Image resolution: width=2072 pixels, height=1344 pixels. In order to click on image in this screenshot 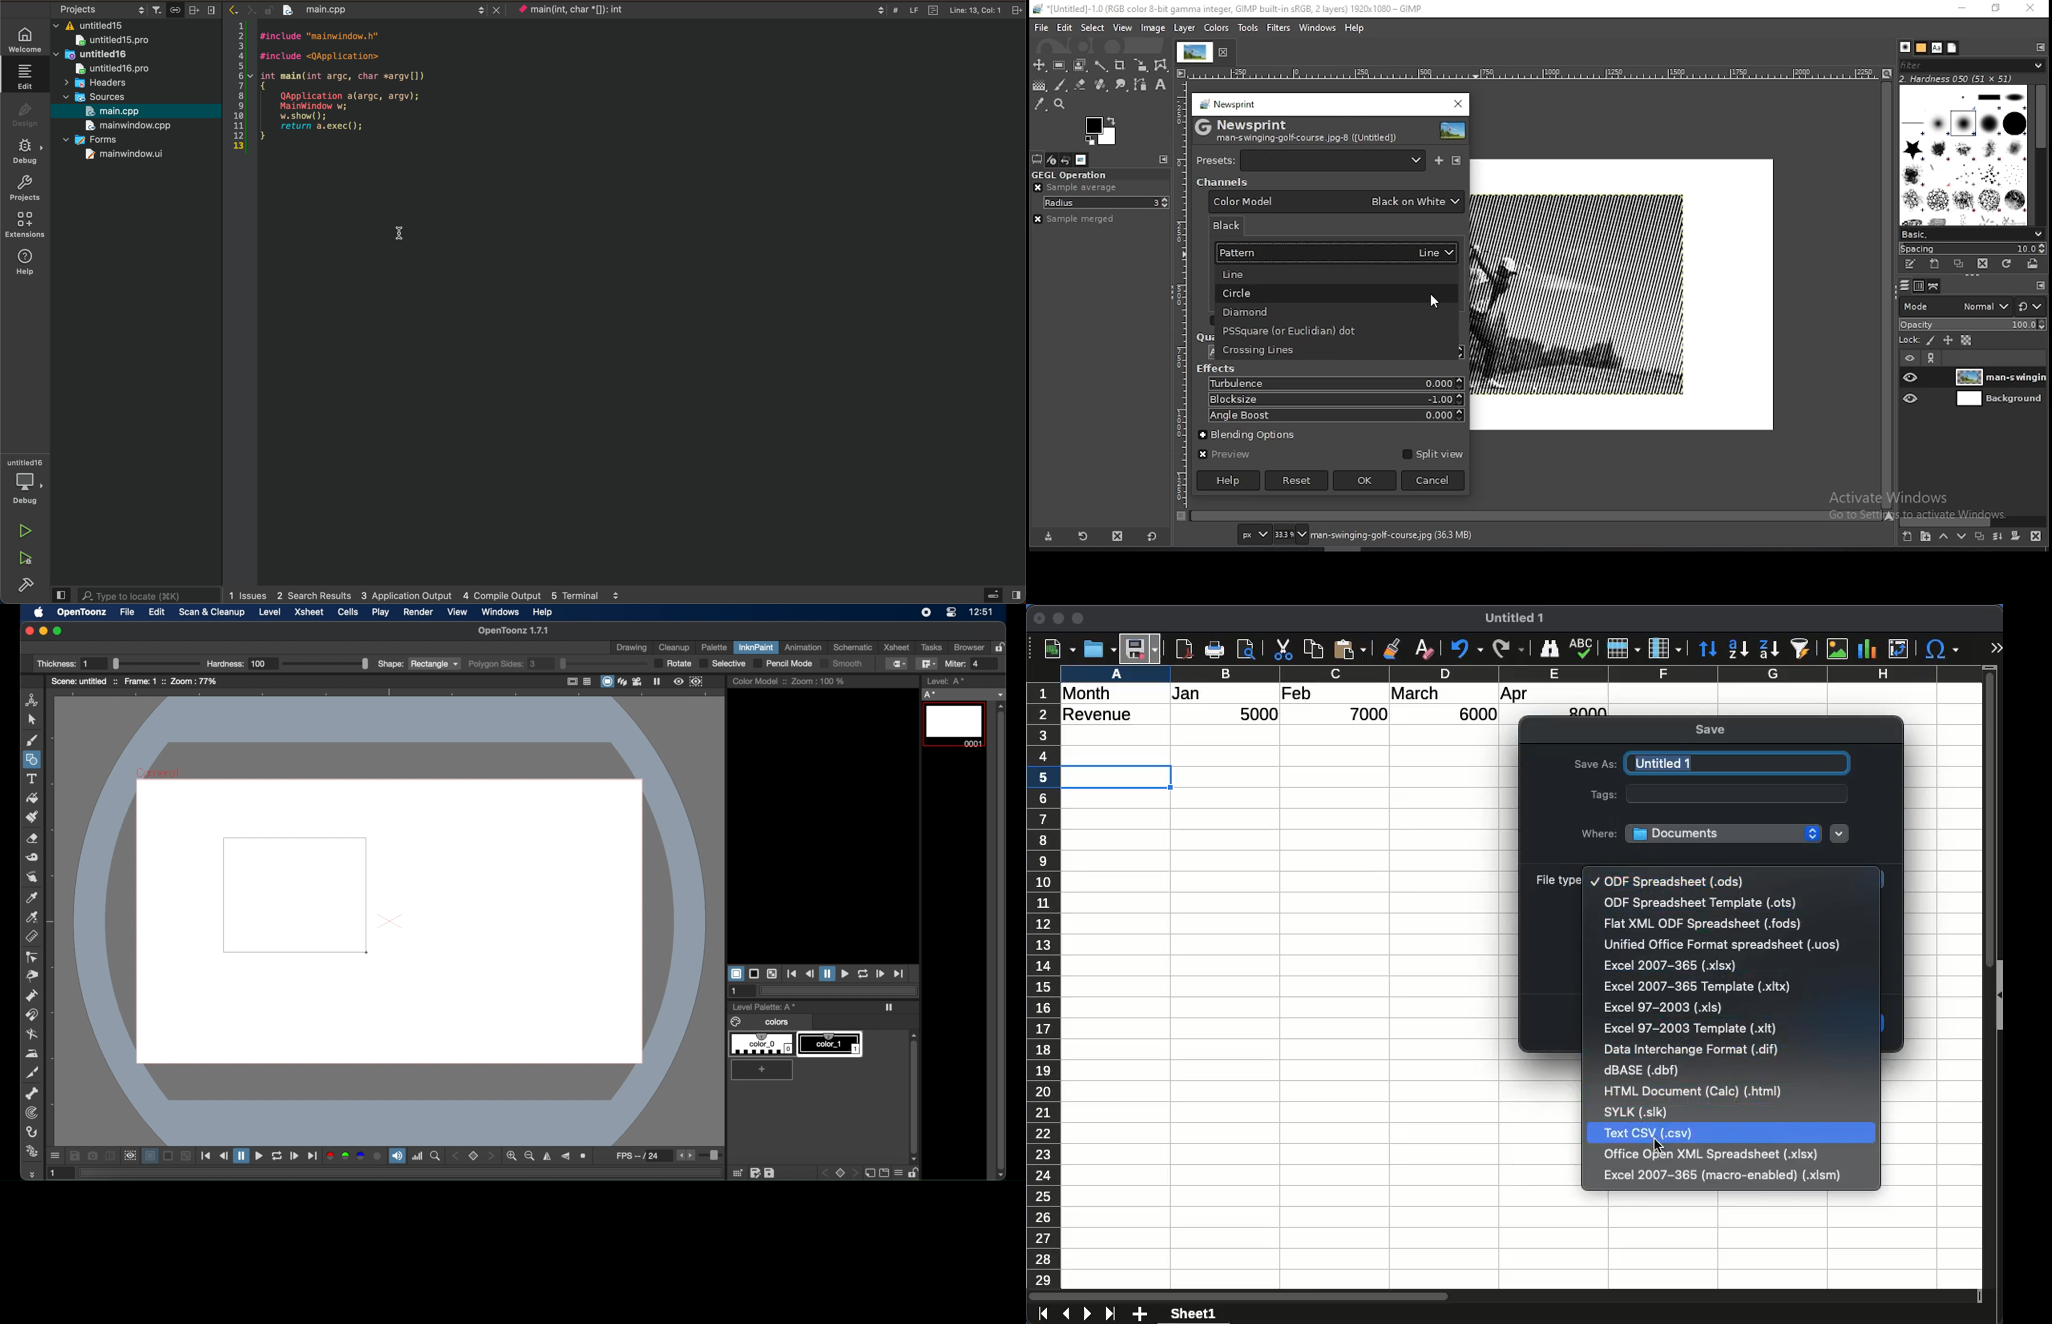, I will do `click(1836, 649)`.